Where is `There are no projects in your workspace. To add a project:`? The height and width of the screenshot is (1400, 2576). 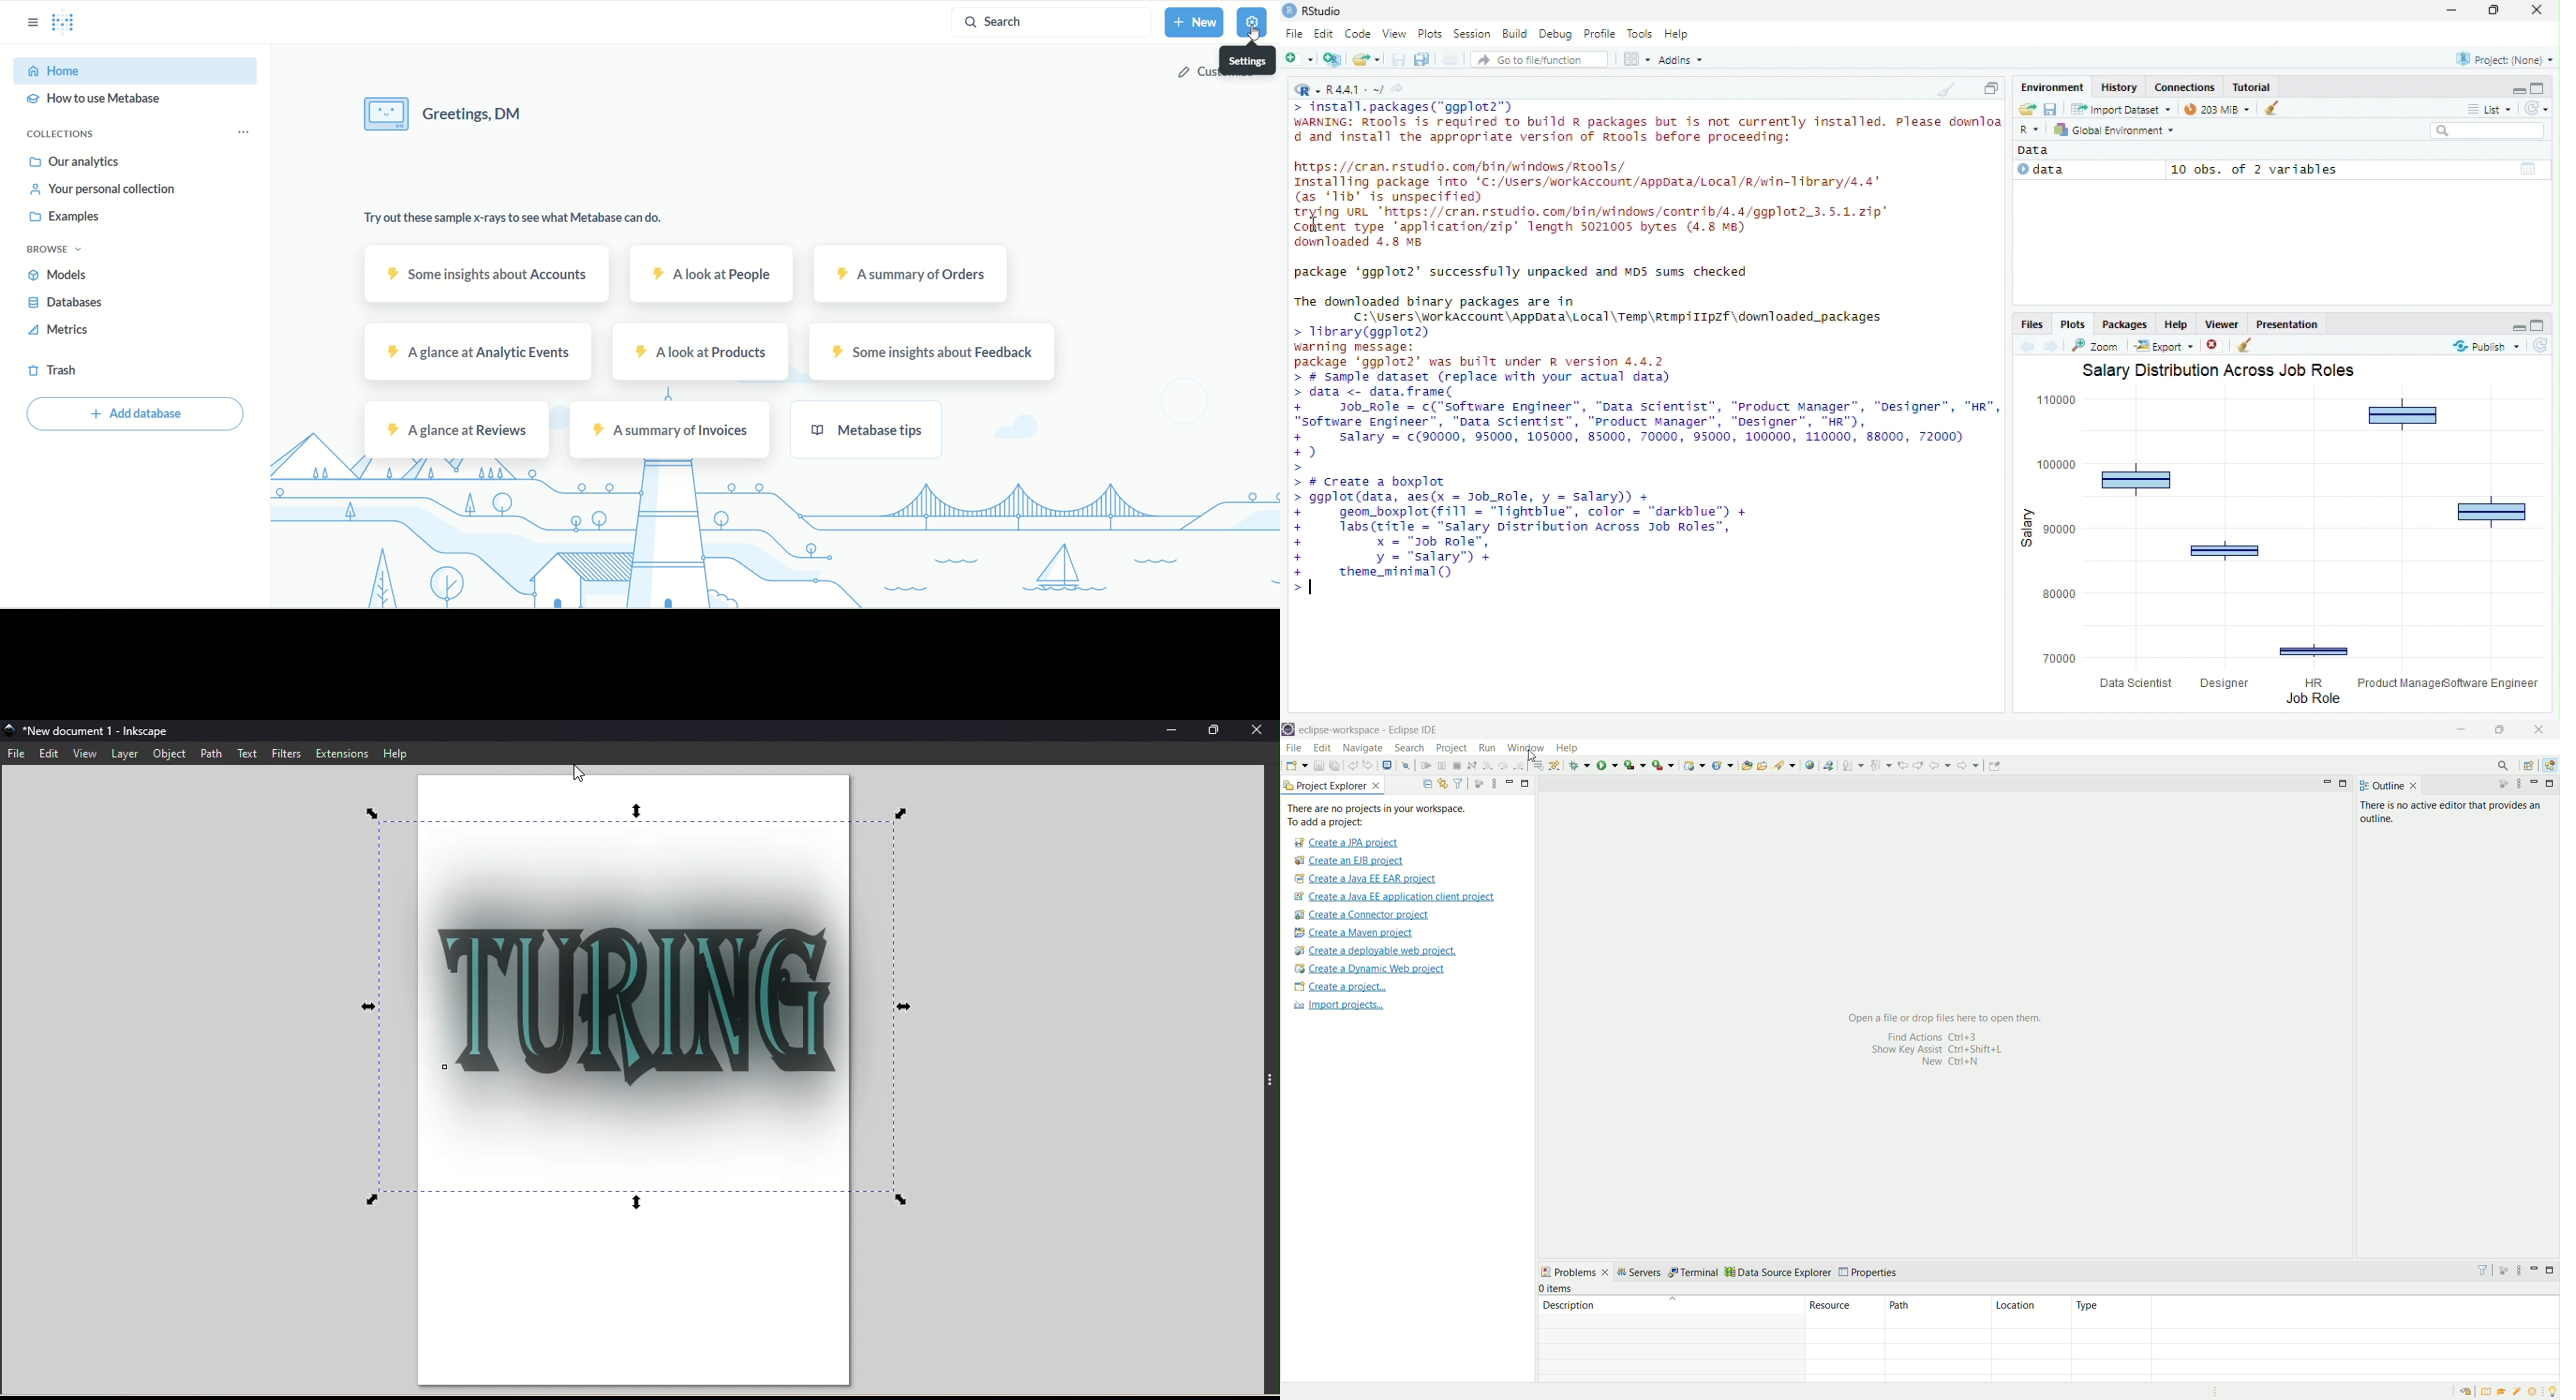 There are no projects in your workspace. To add a project: is located at coordinates (1380, 815).